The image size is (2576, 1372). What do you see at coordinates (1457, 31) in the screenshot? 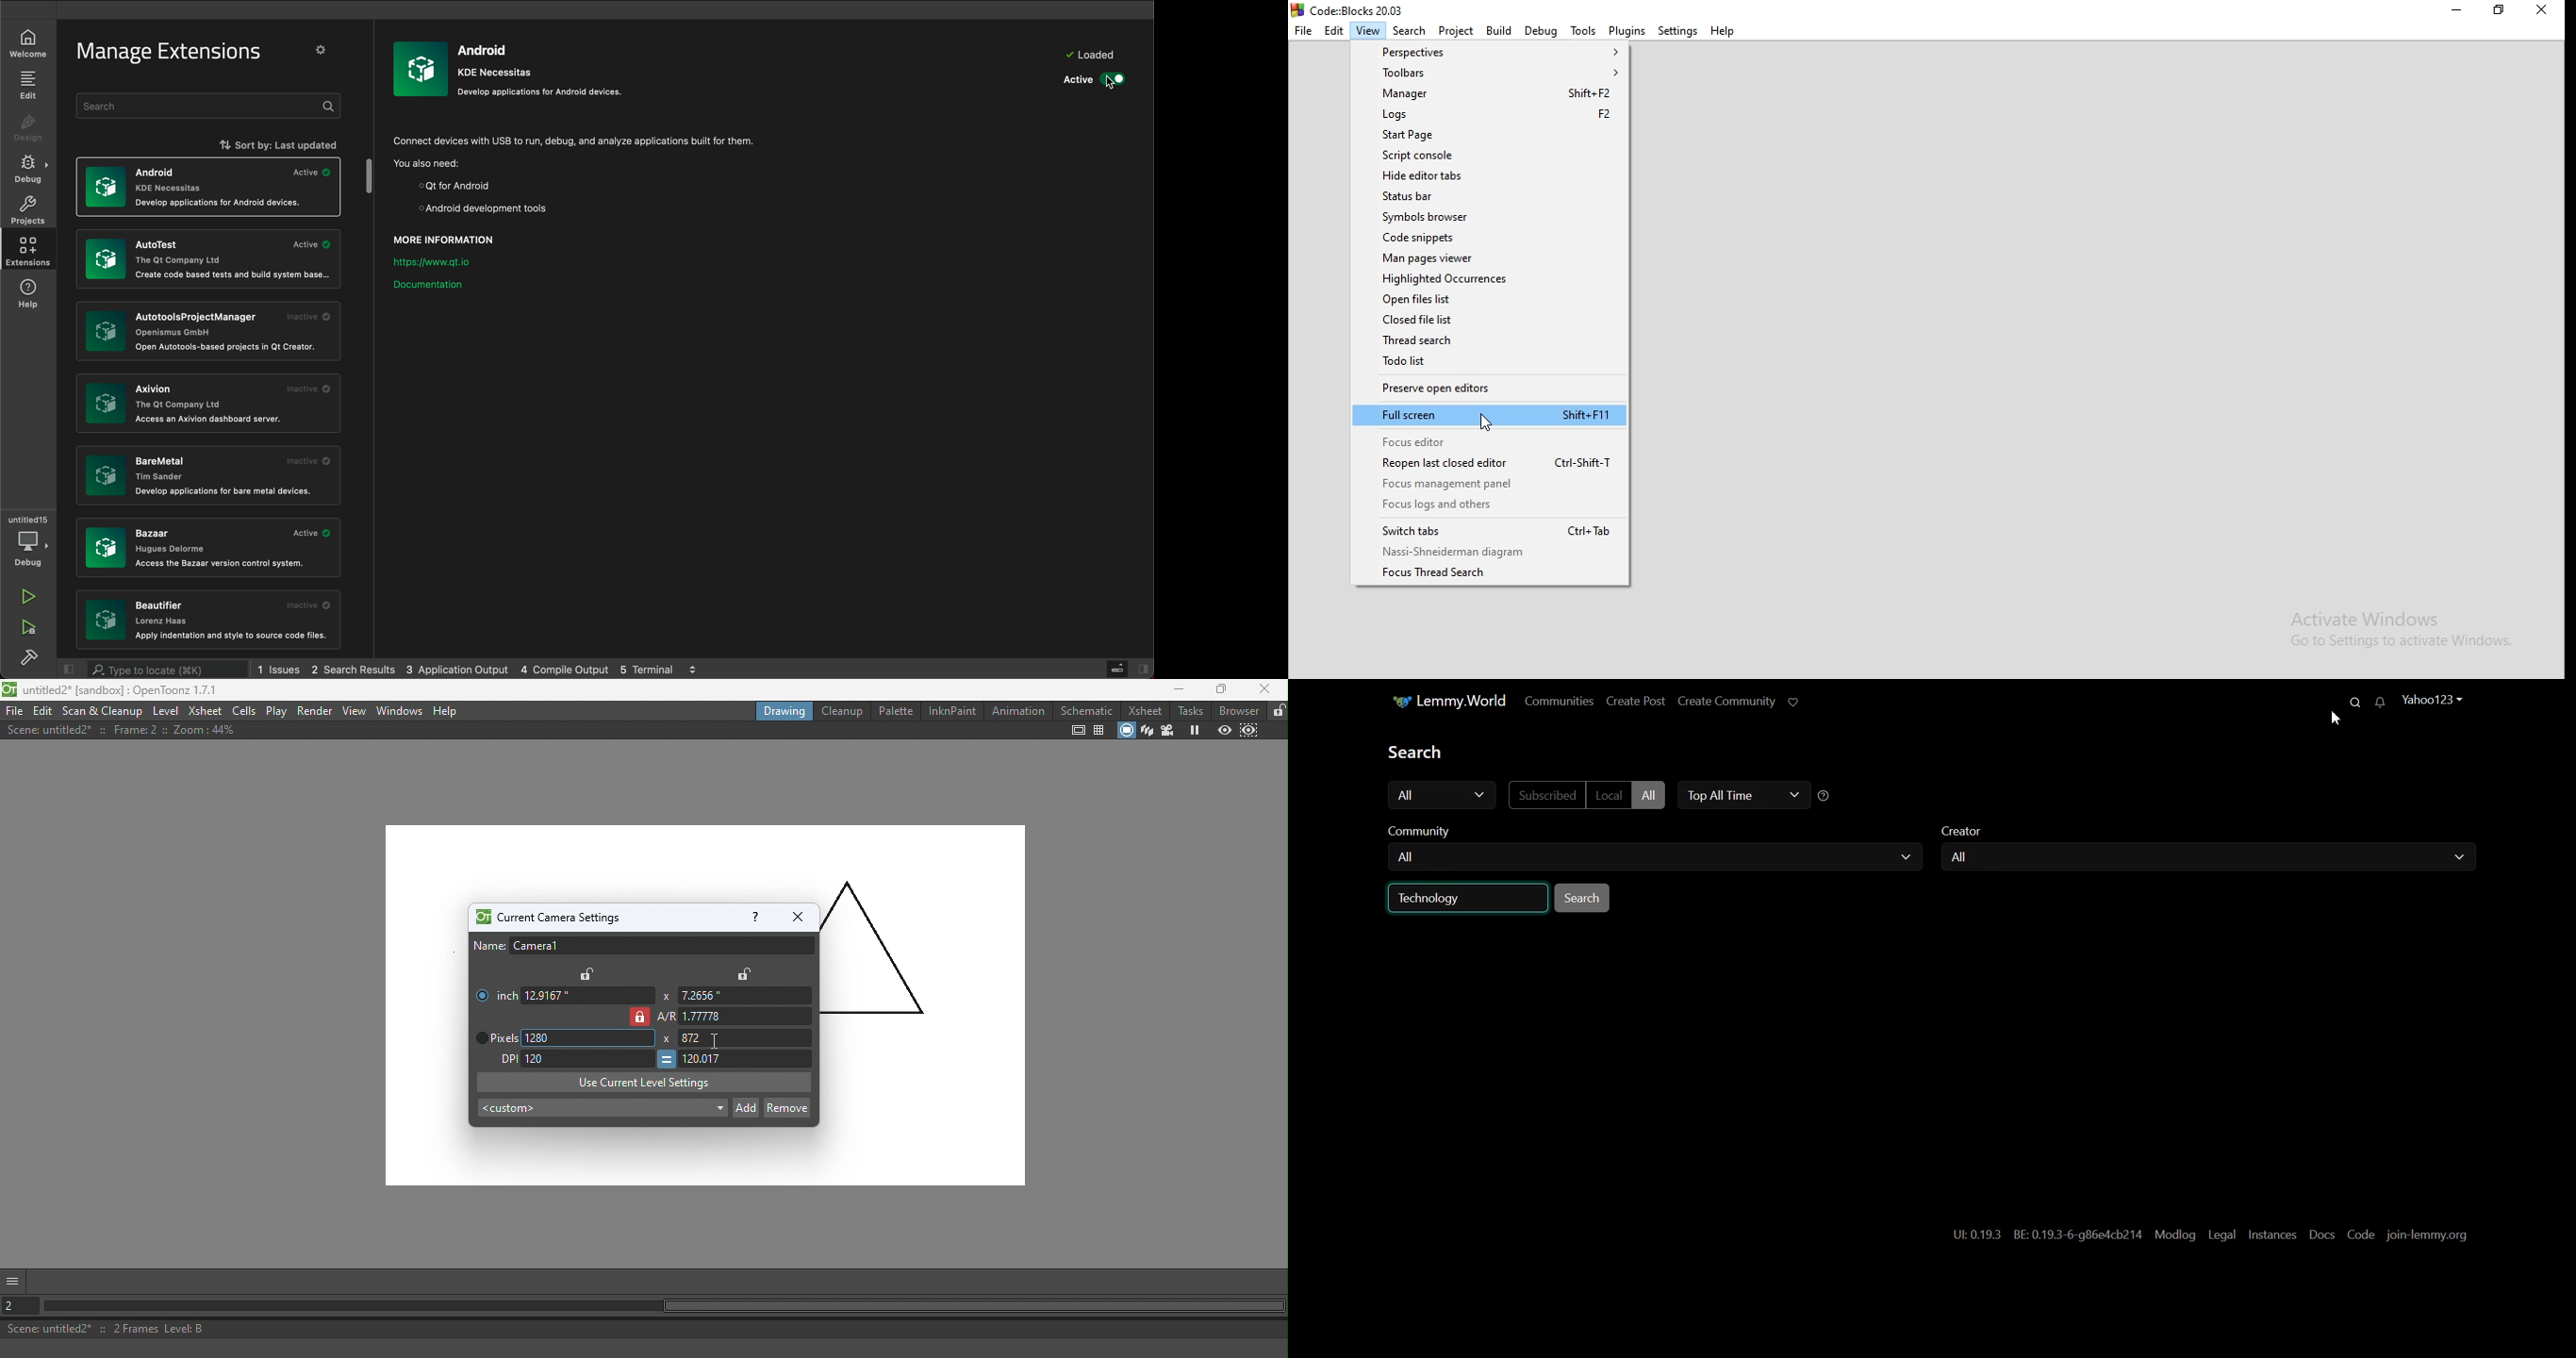
I see `Project ` at bounding box center [1457, 31].